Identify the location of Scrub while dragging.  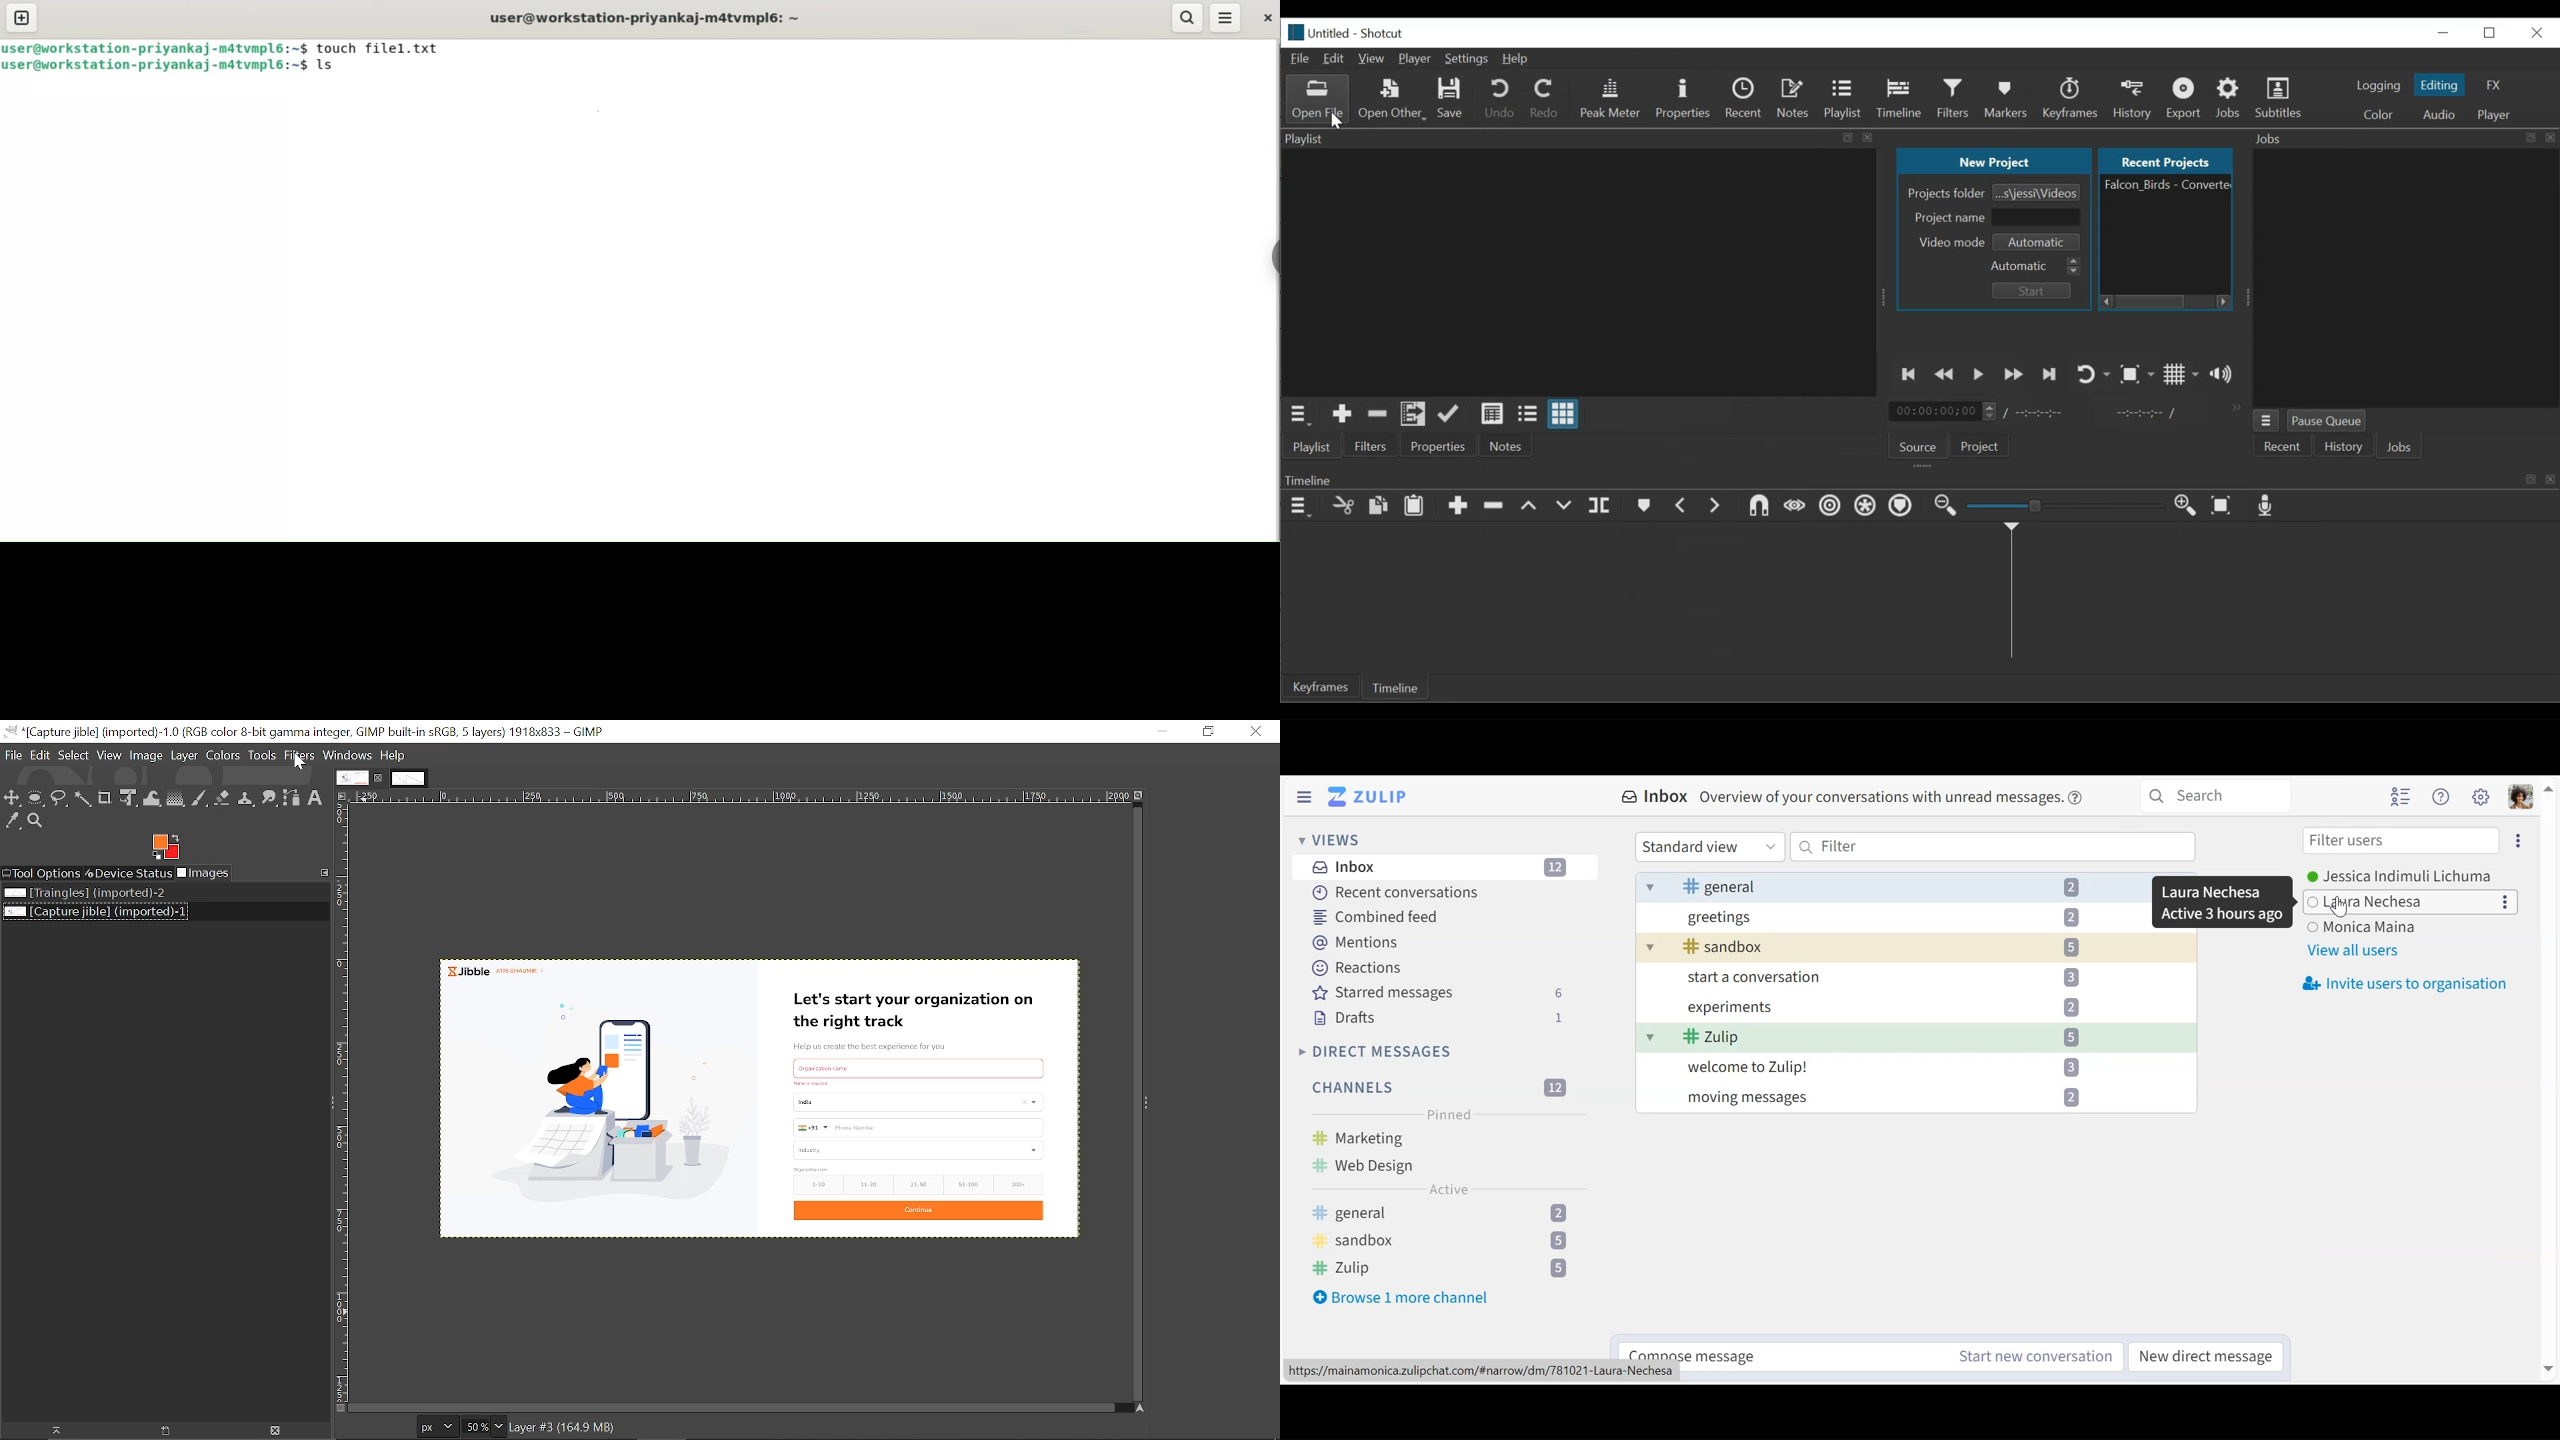
(1795, 507).